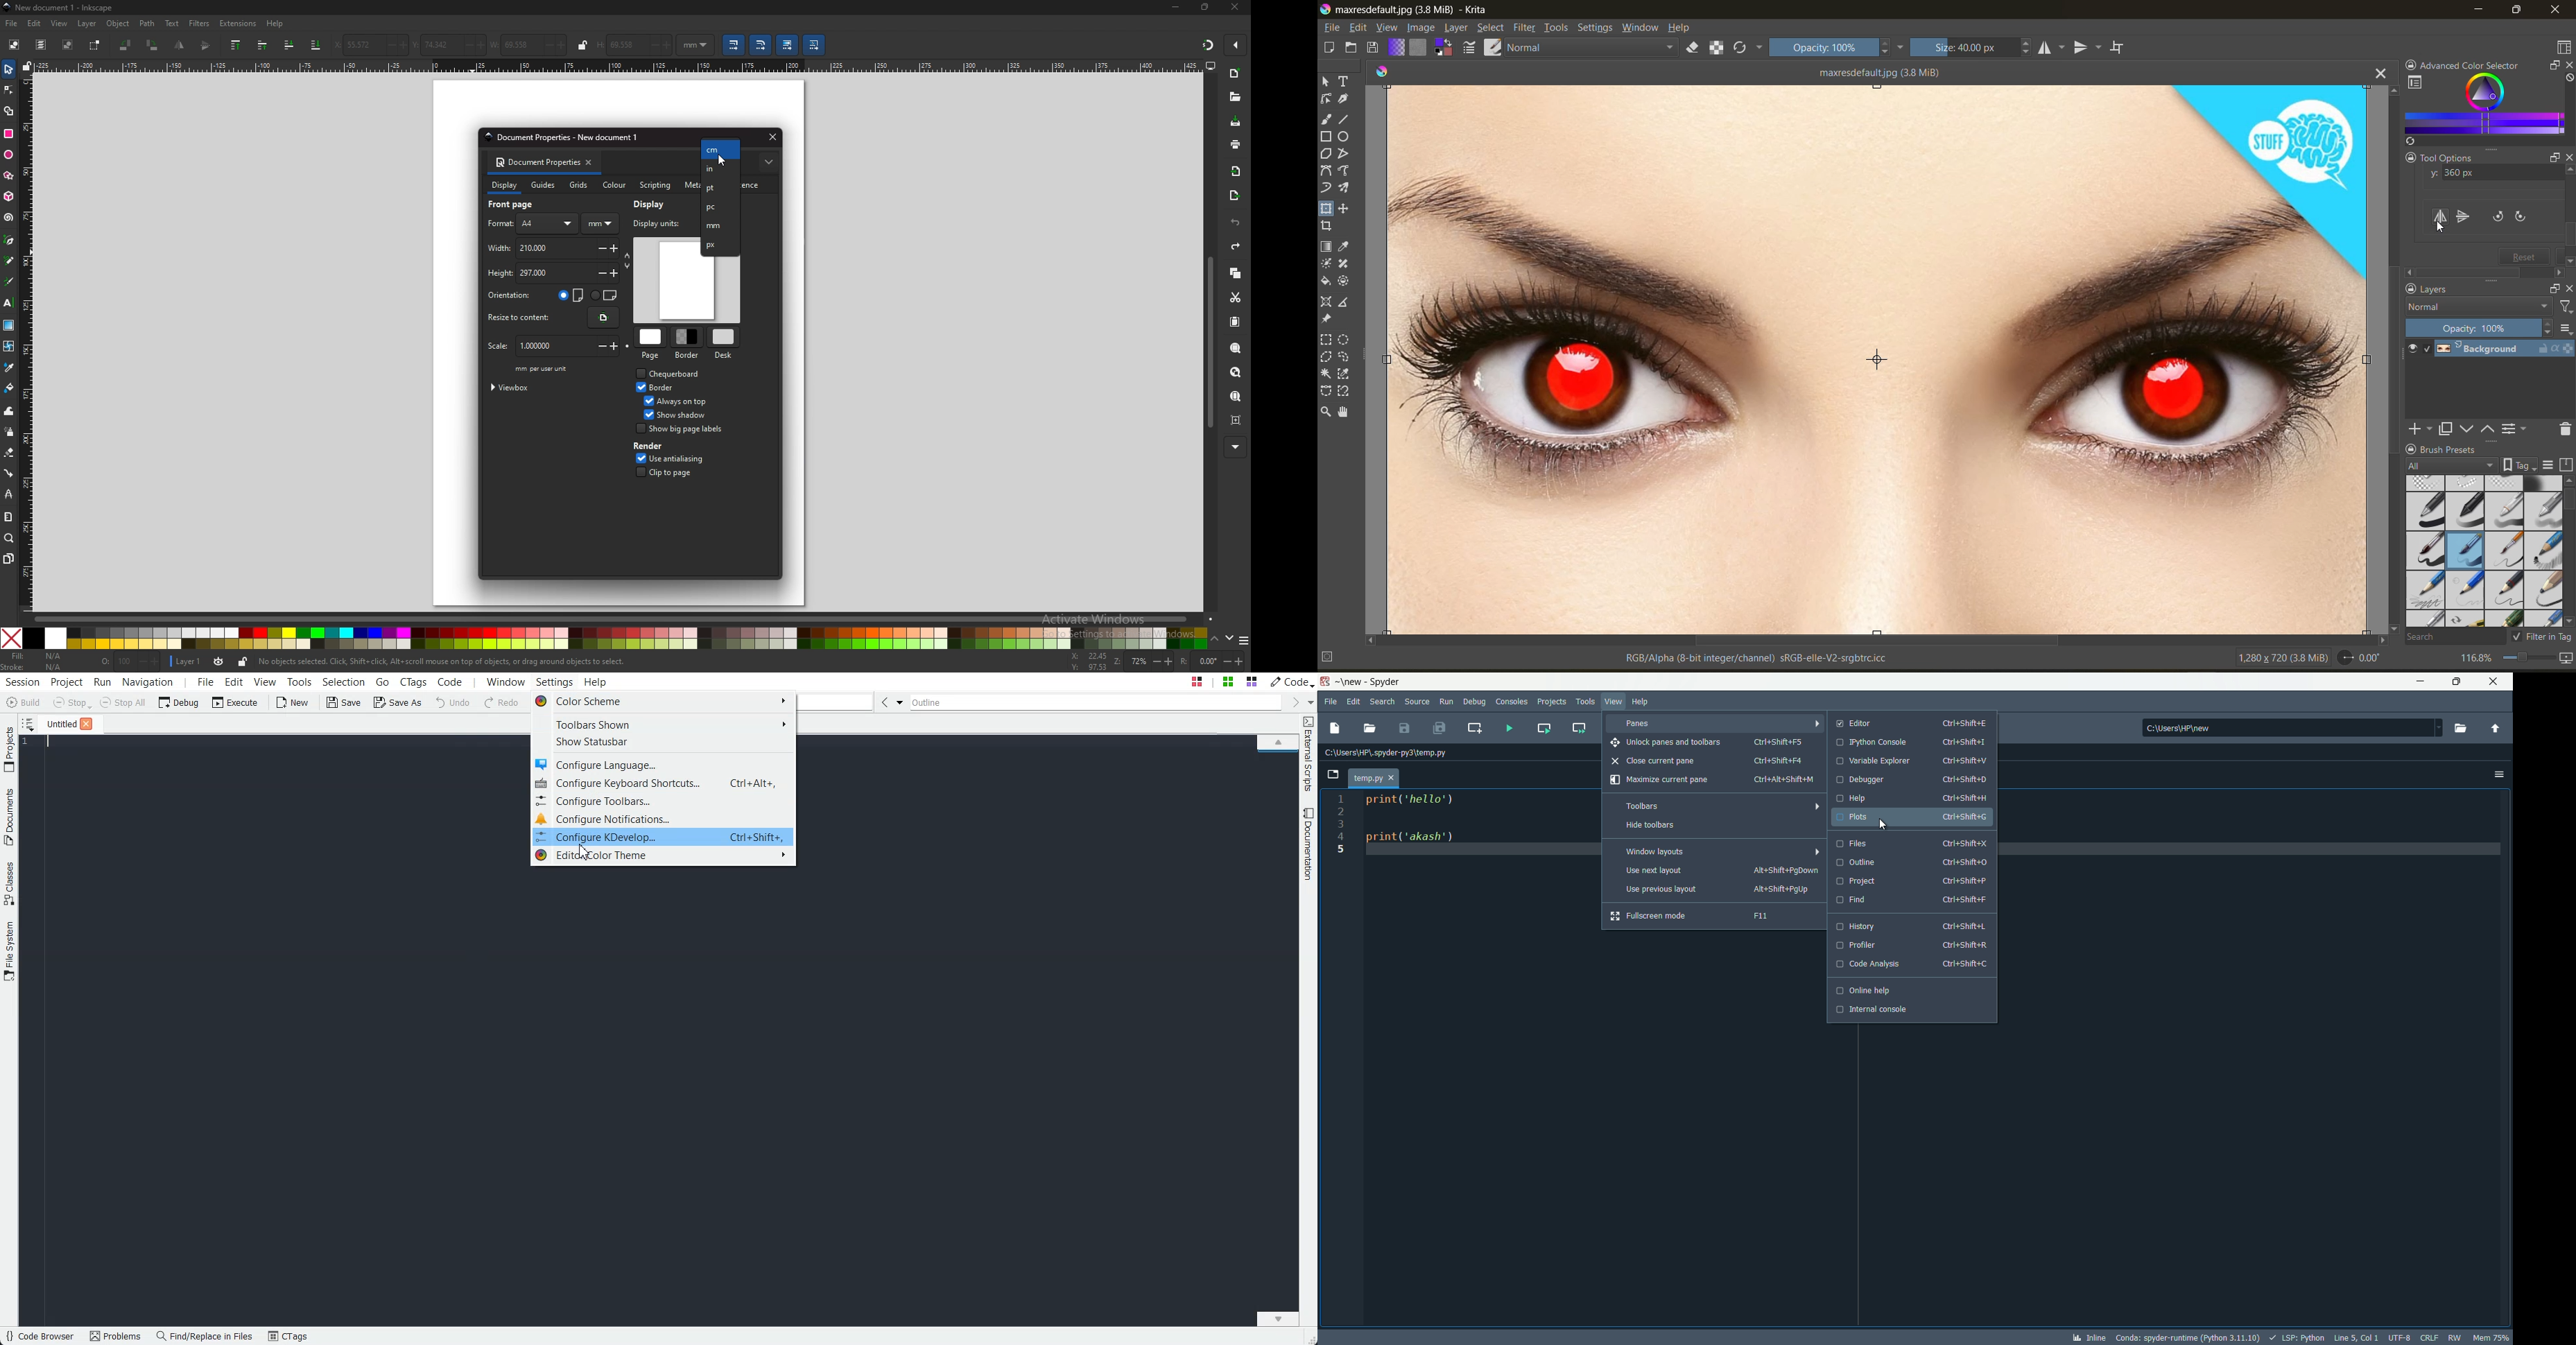 The width and height of the screenshot is (2576, 1372). I want to click on -, so click(546, 46).